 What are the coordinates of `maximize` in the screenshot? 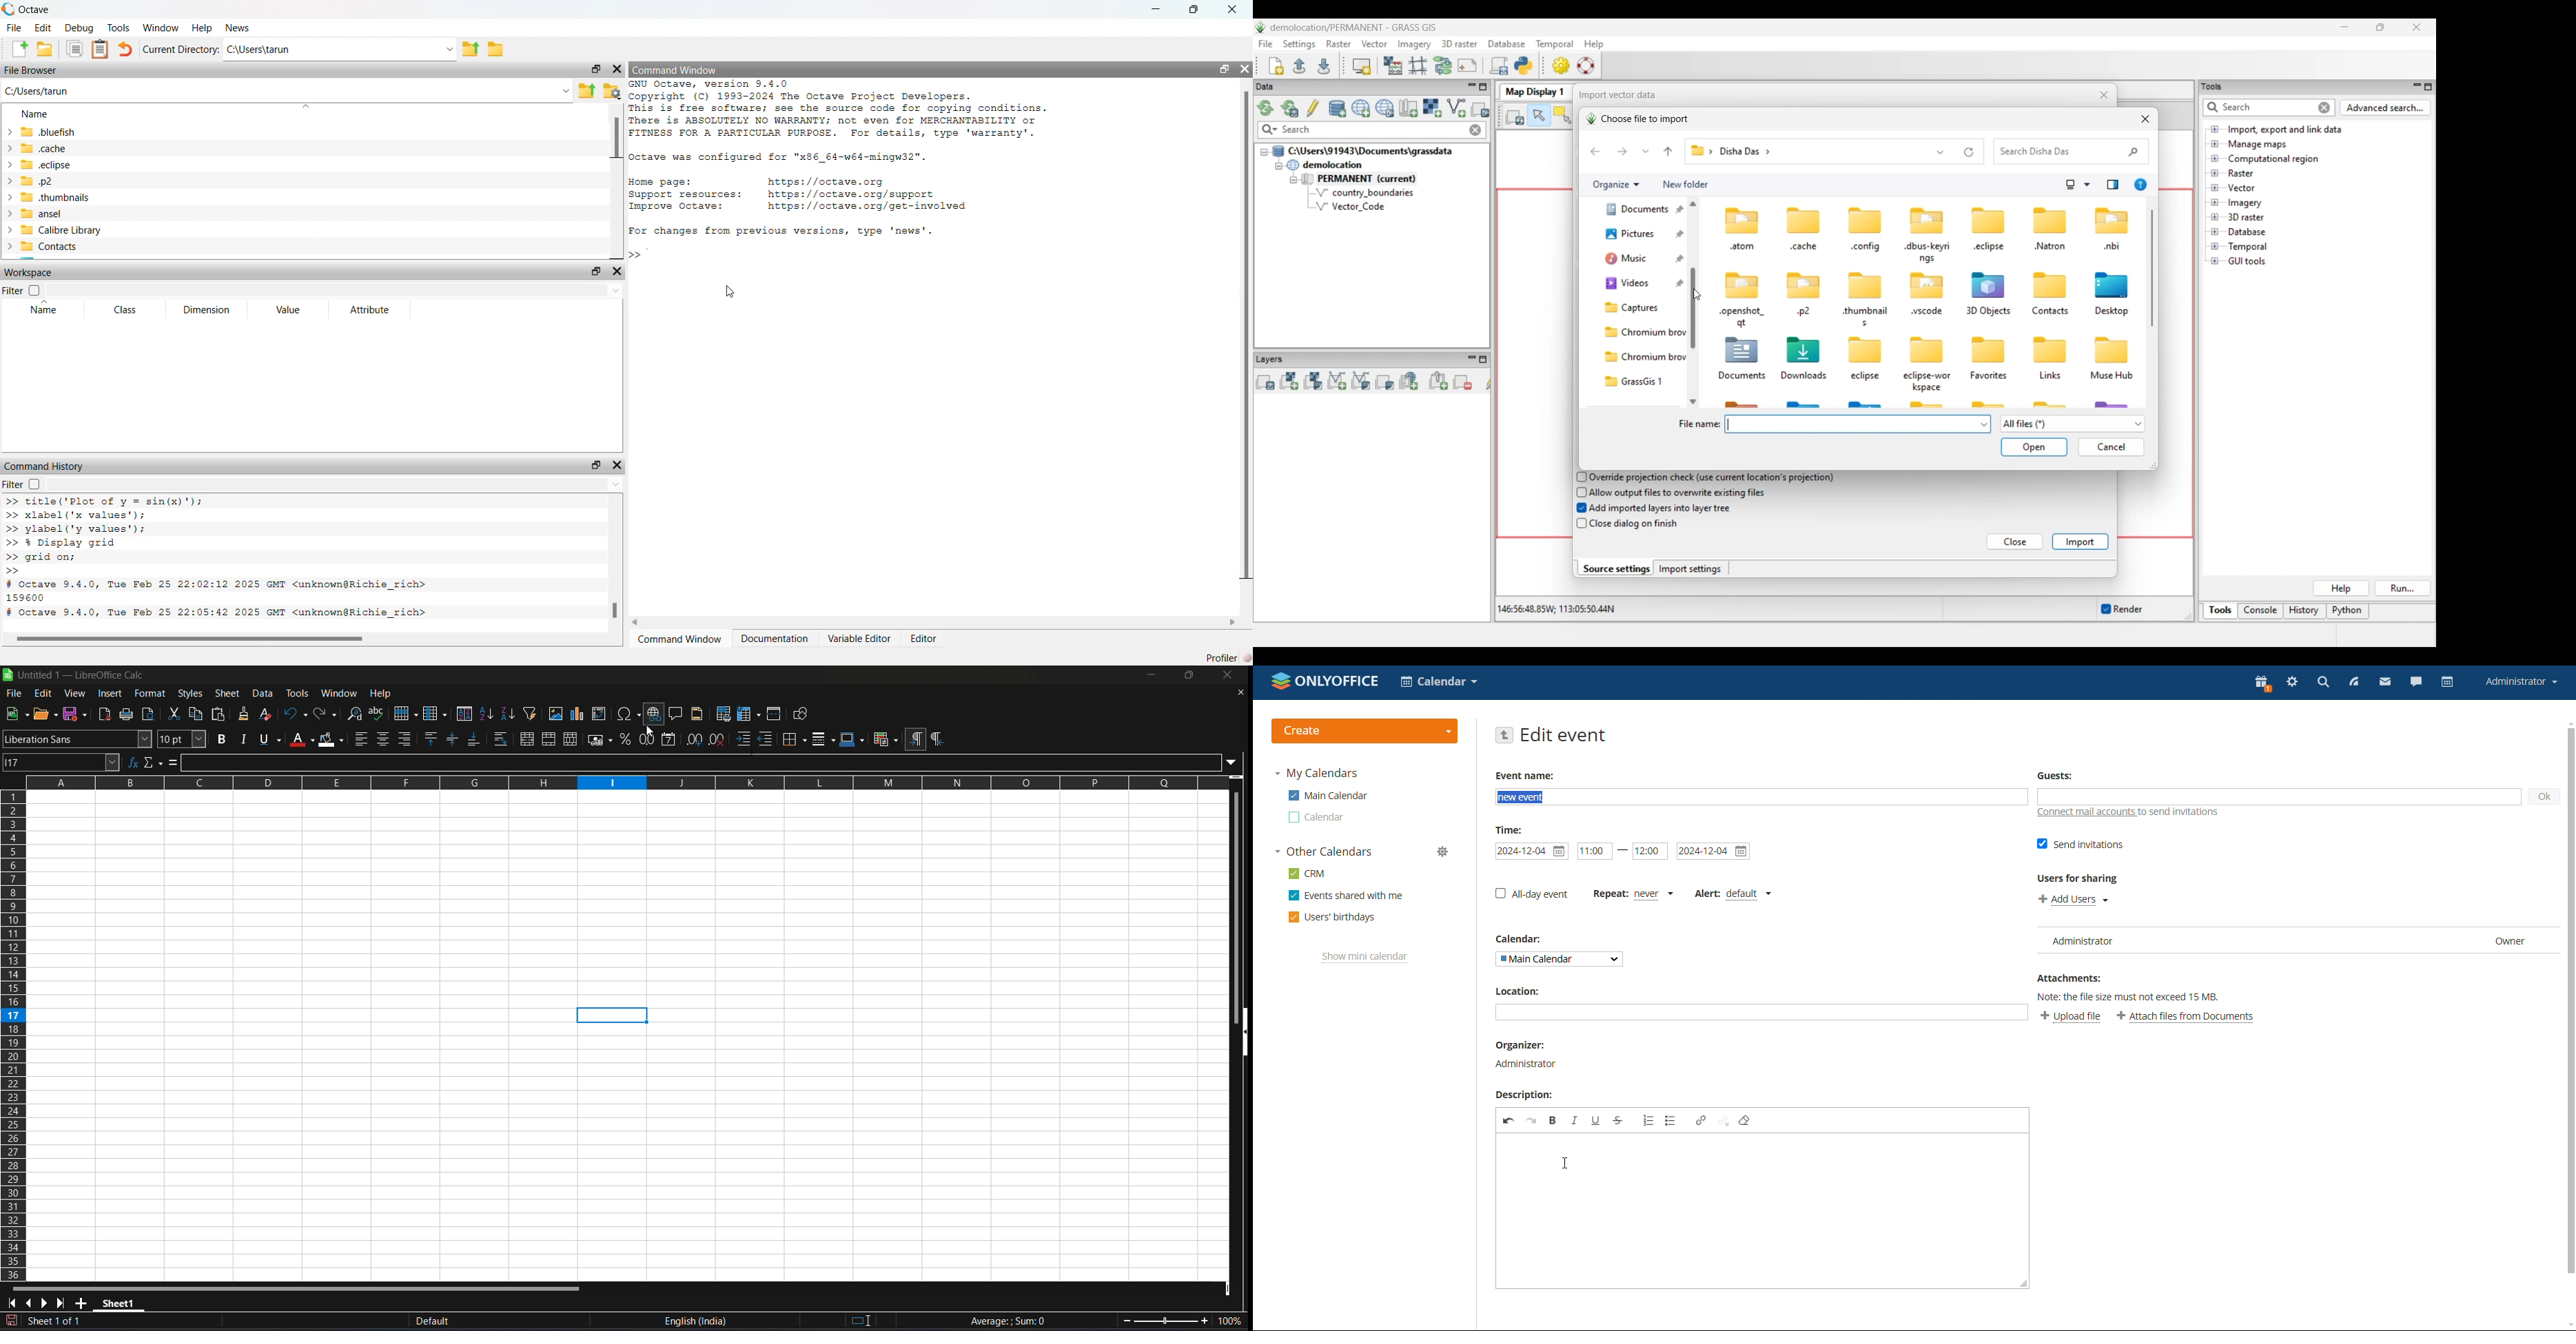 It's located at (1188, 675).